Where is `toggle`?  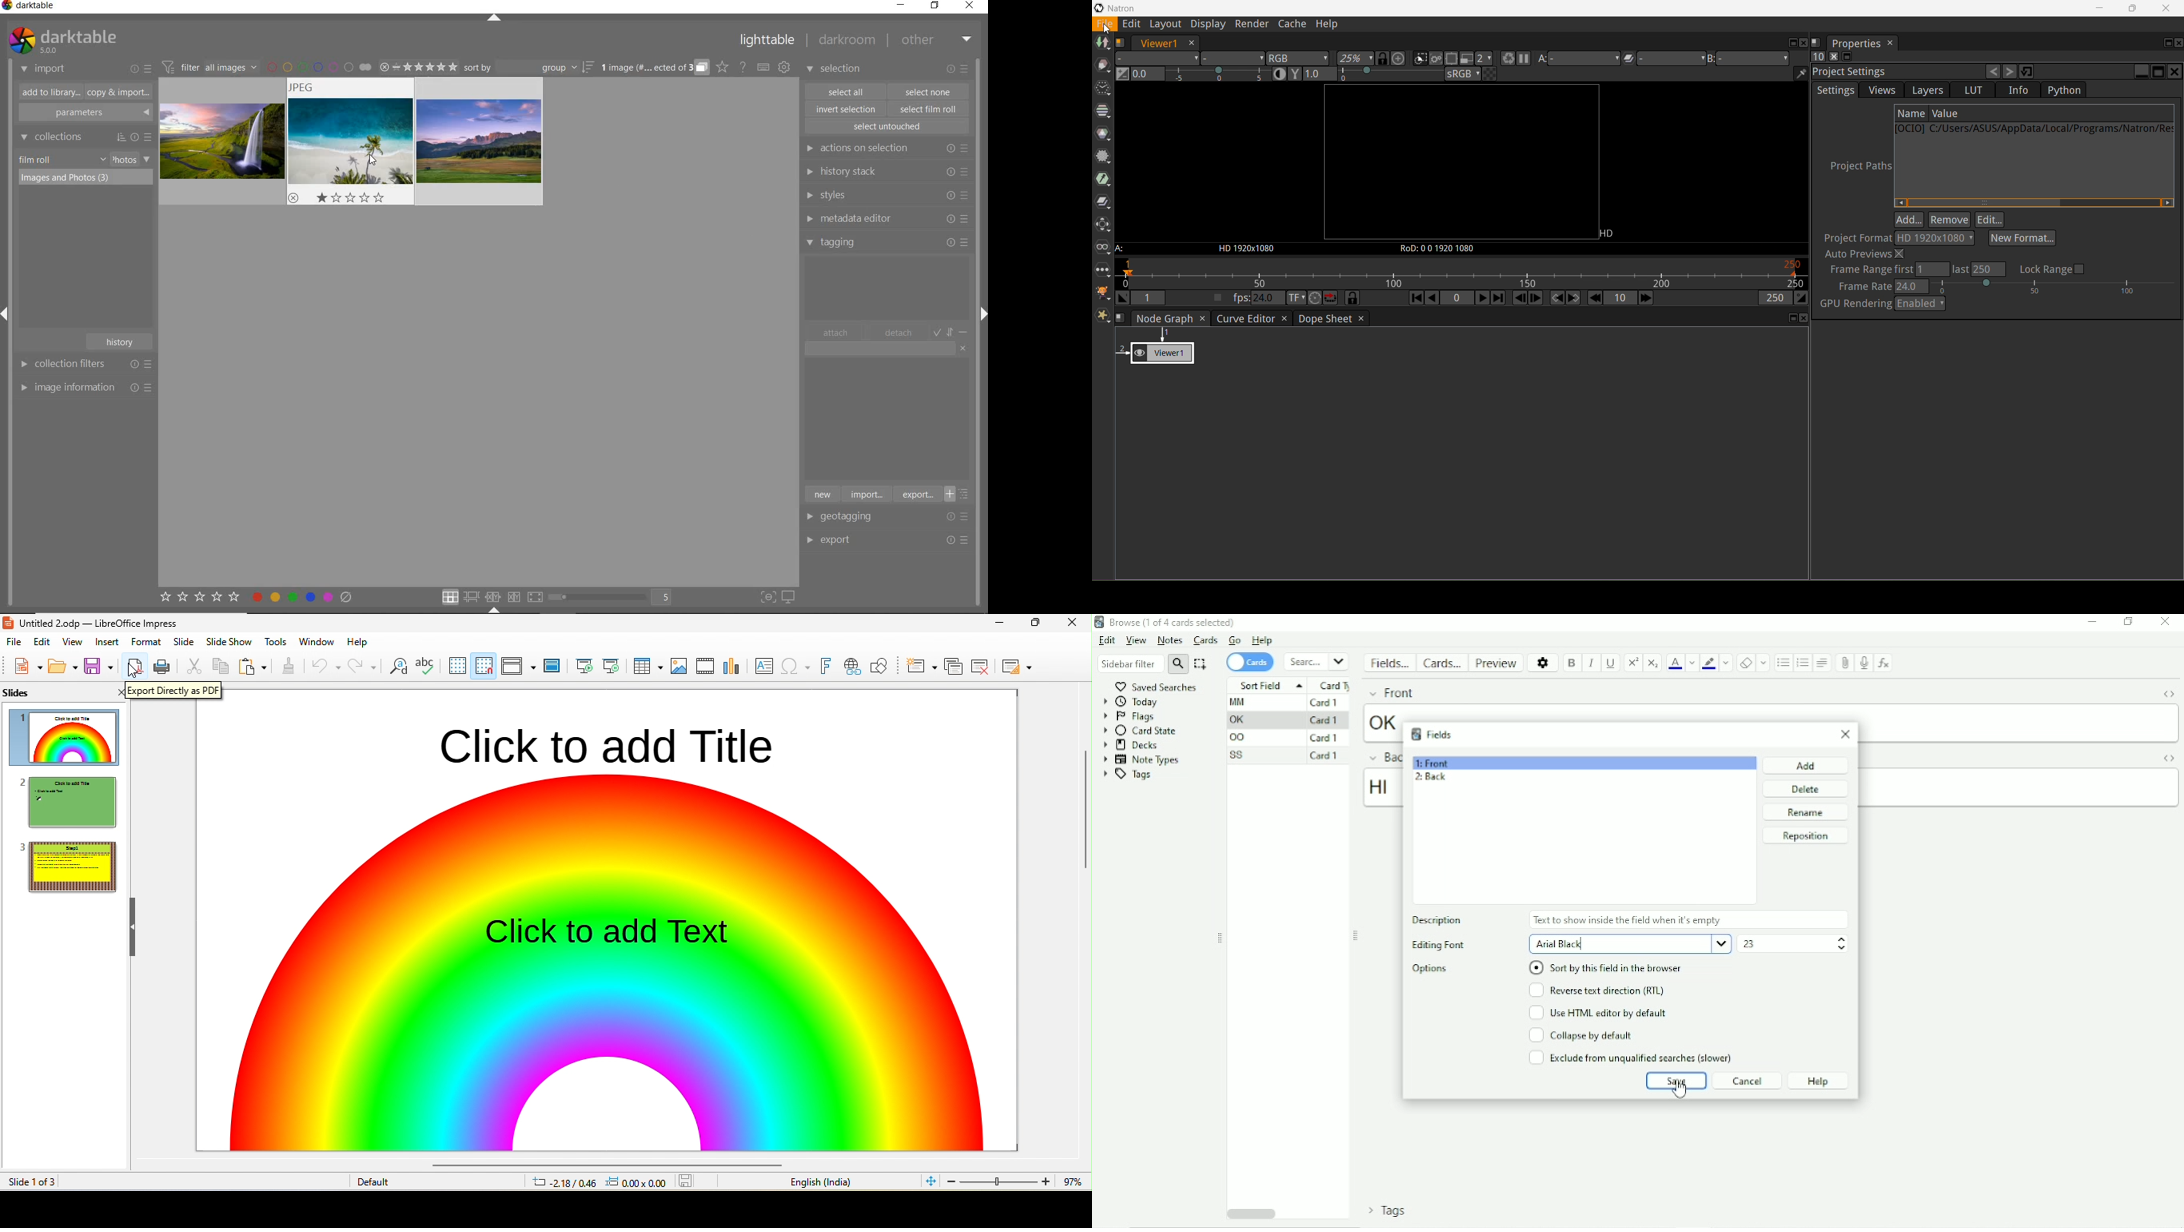 toggle is located at coordinates (952, 331).